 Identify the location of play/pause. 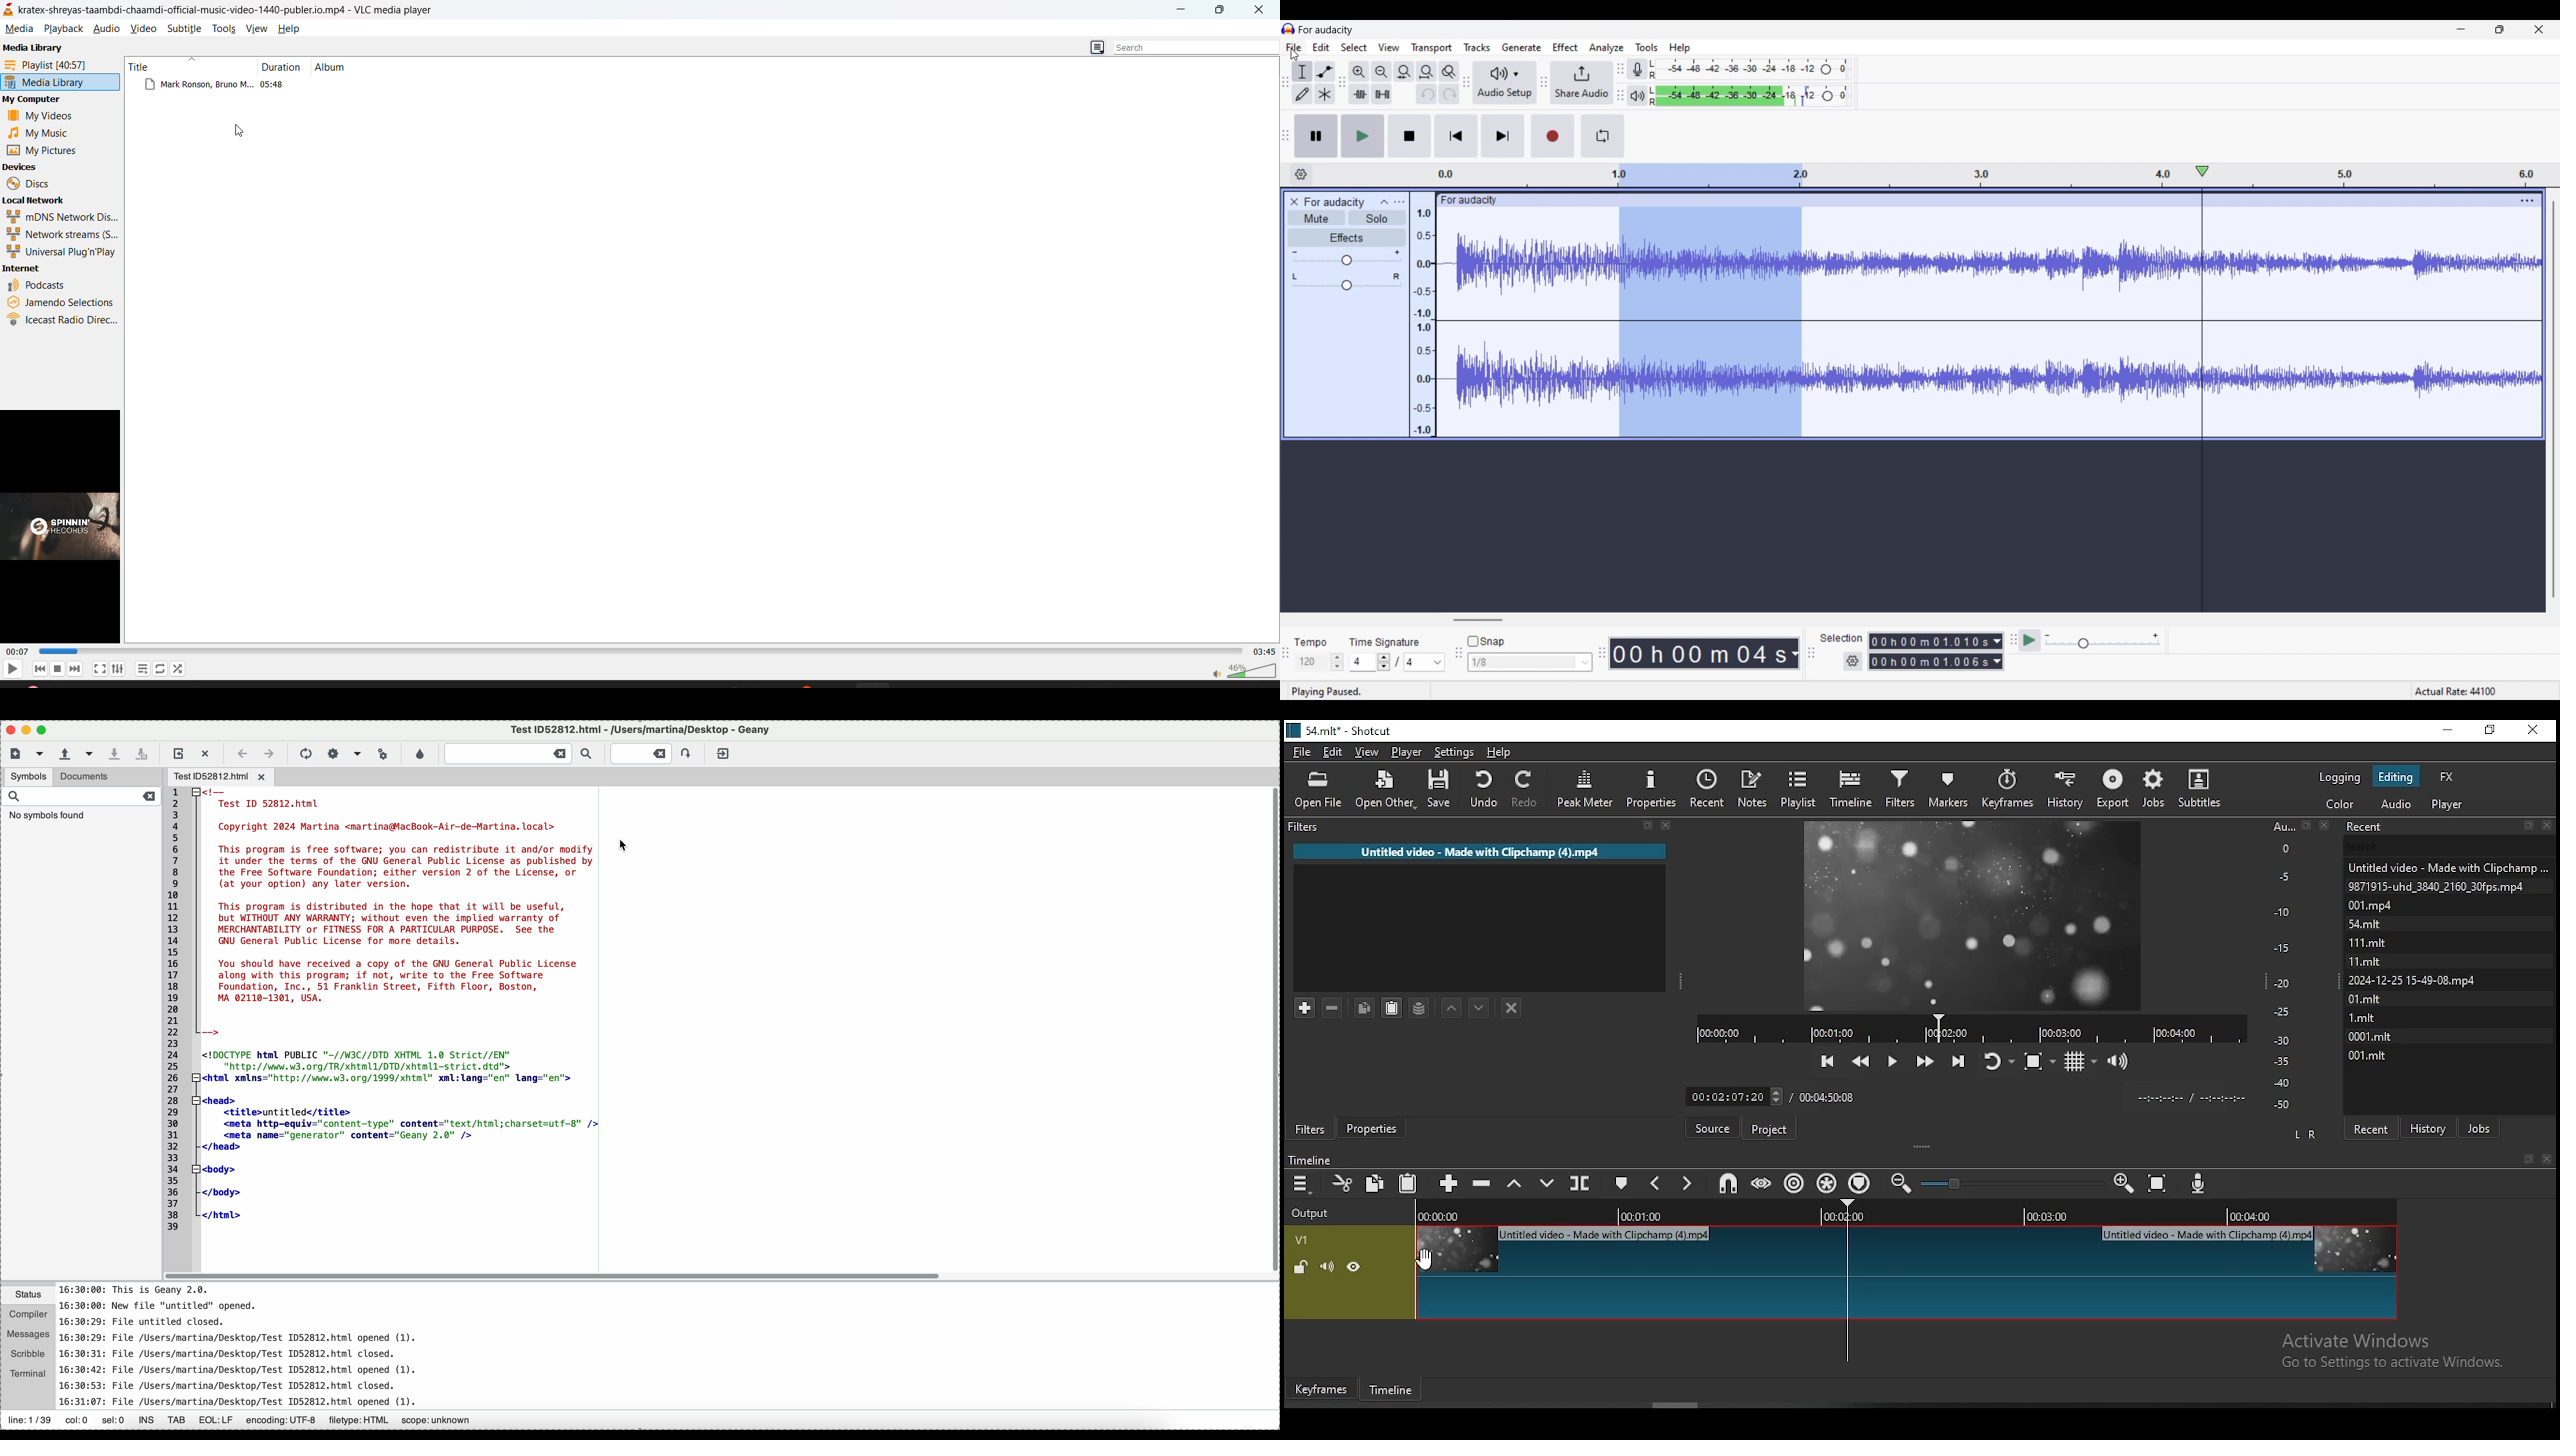
(1893, 1059).